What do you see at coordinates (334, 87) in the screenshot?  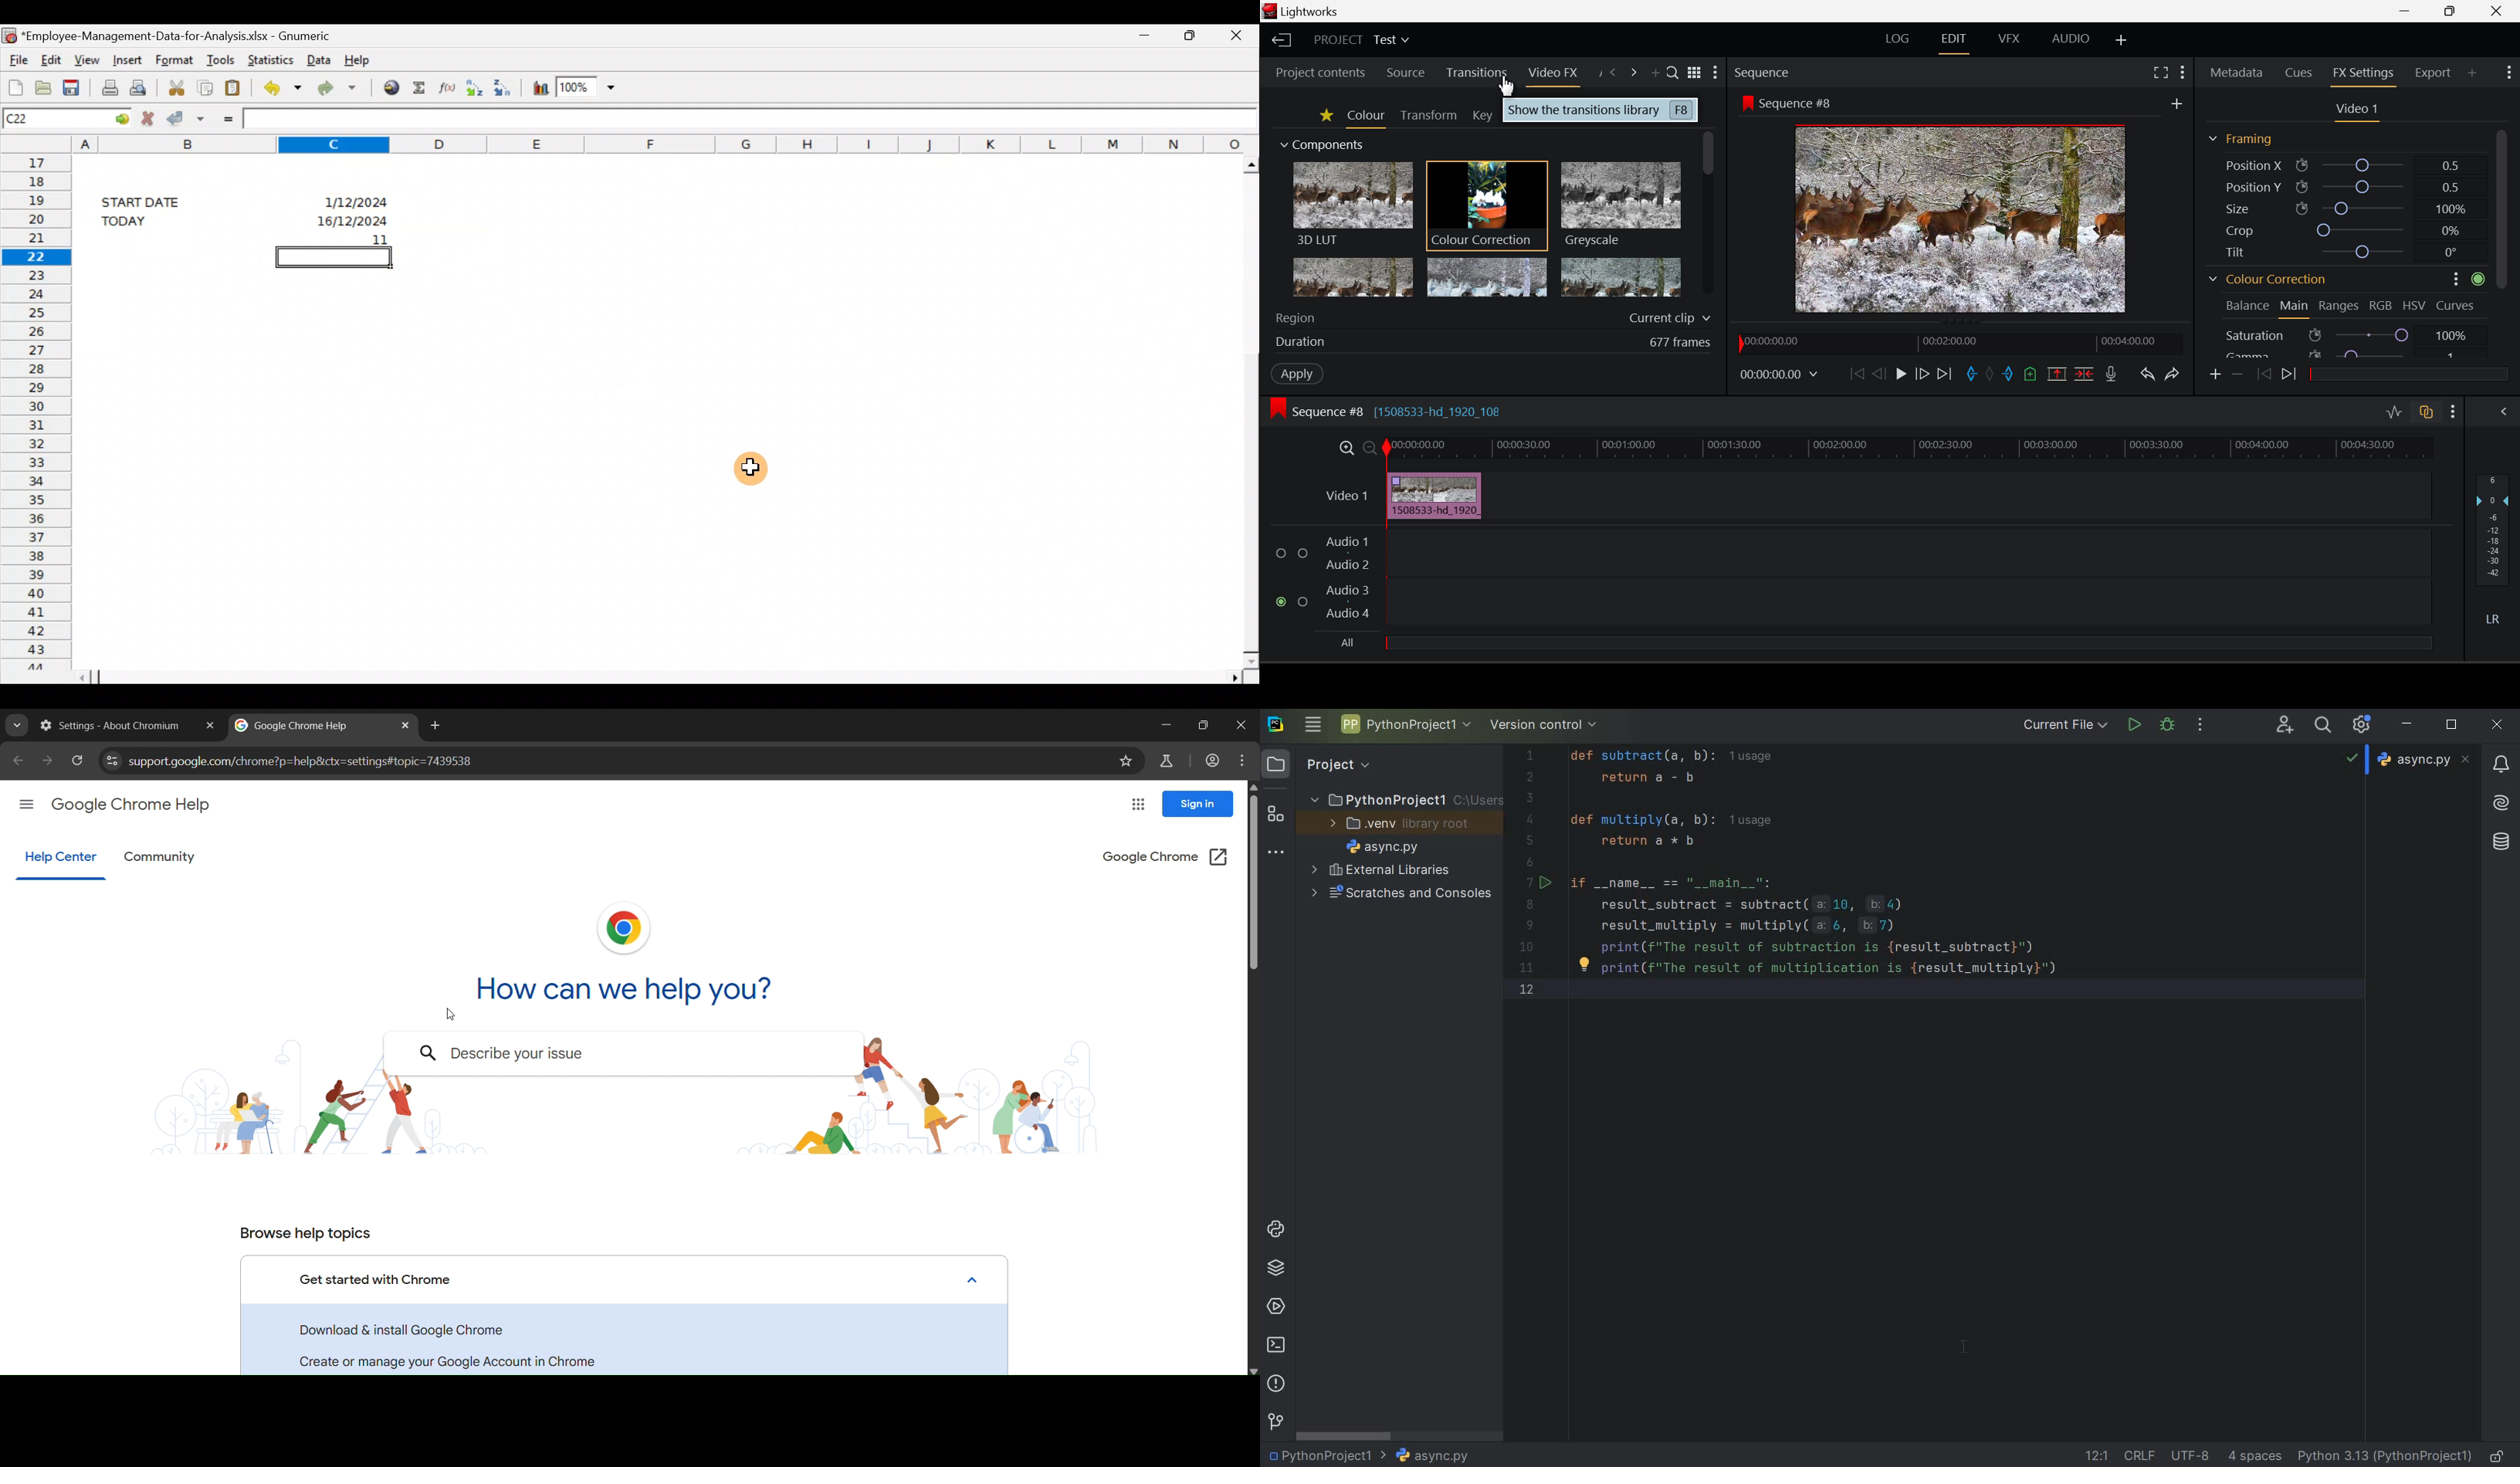 I see `Redo undone action` at bounding box center [334, 87].